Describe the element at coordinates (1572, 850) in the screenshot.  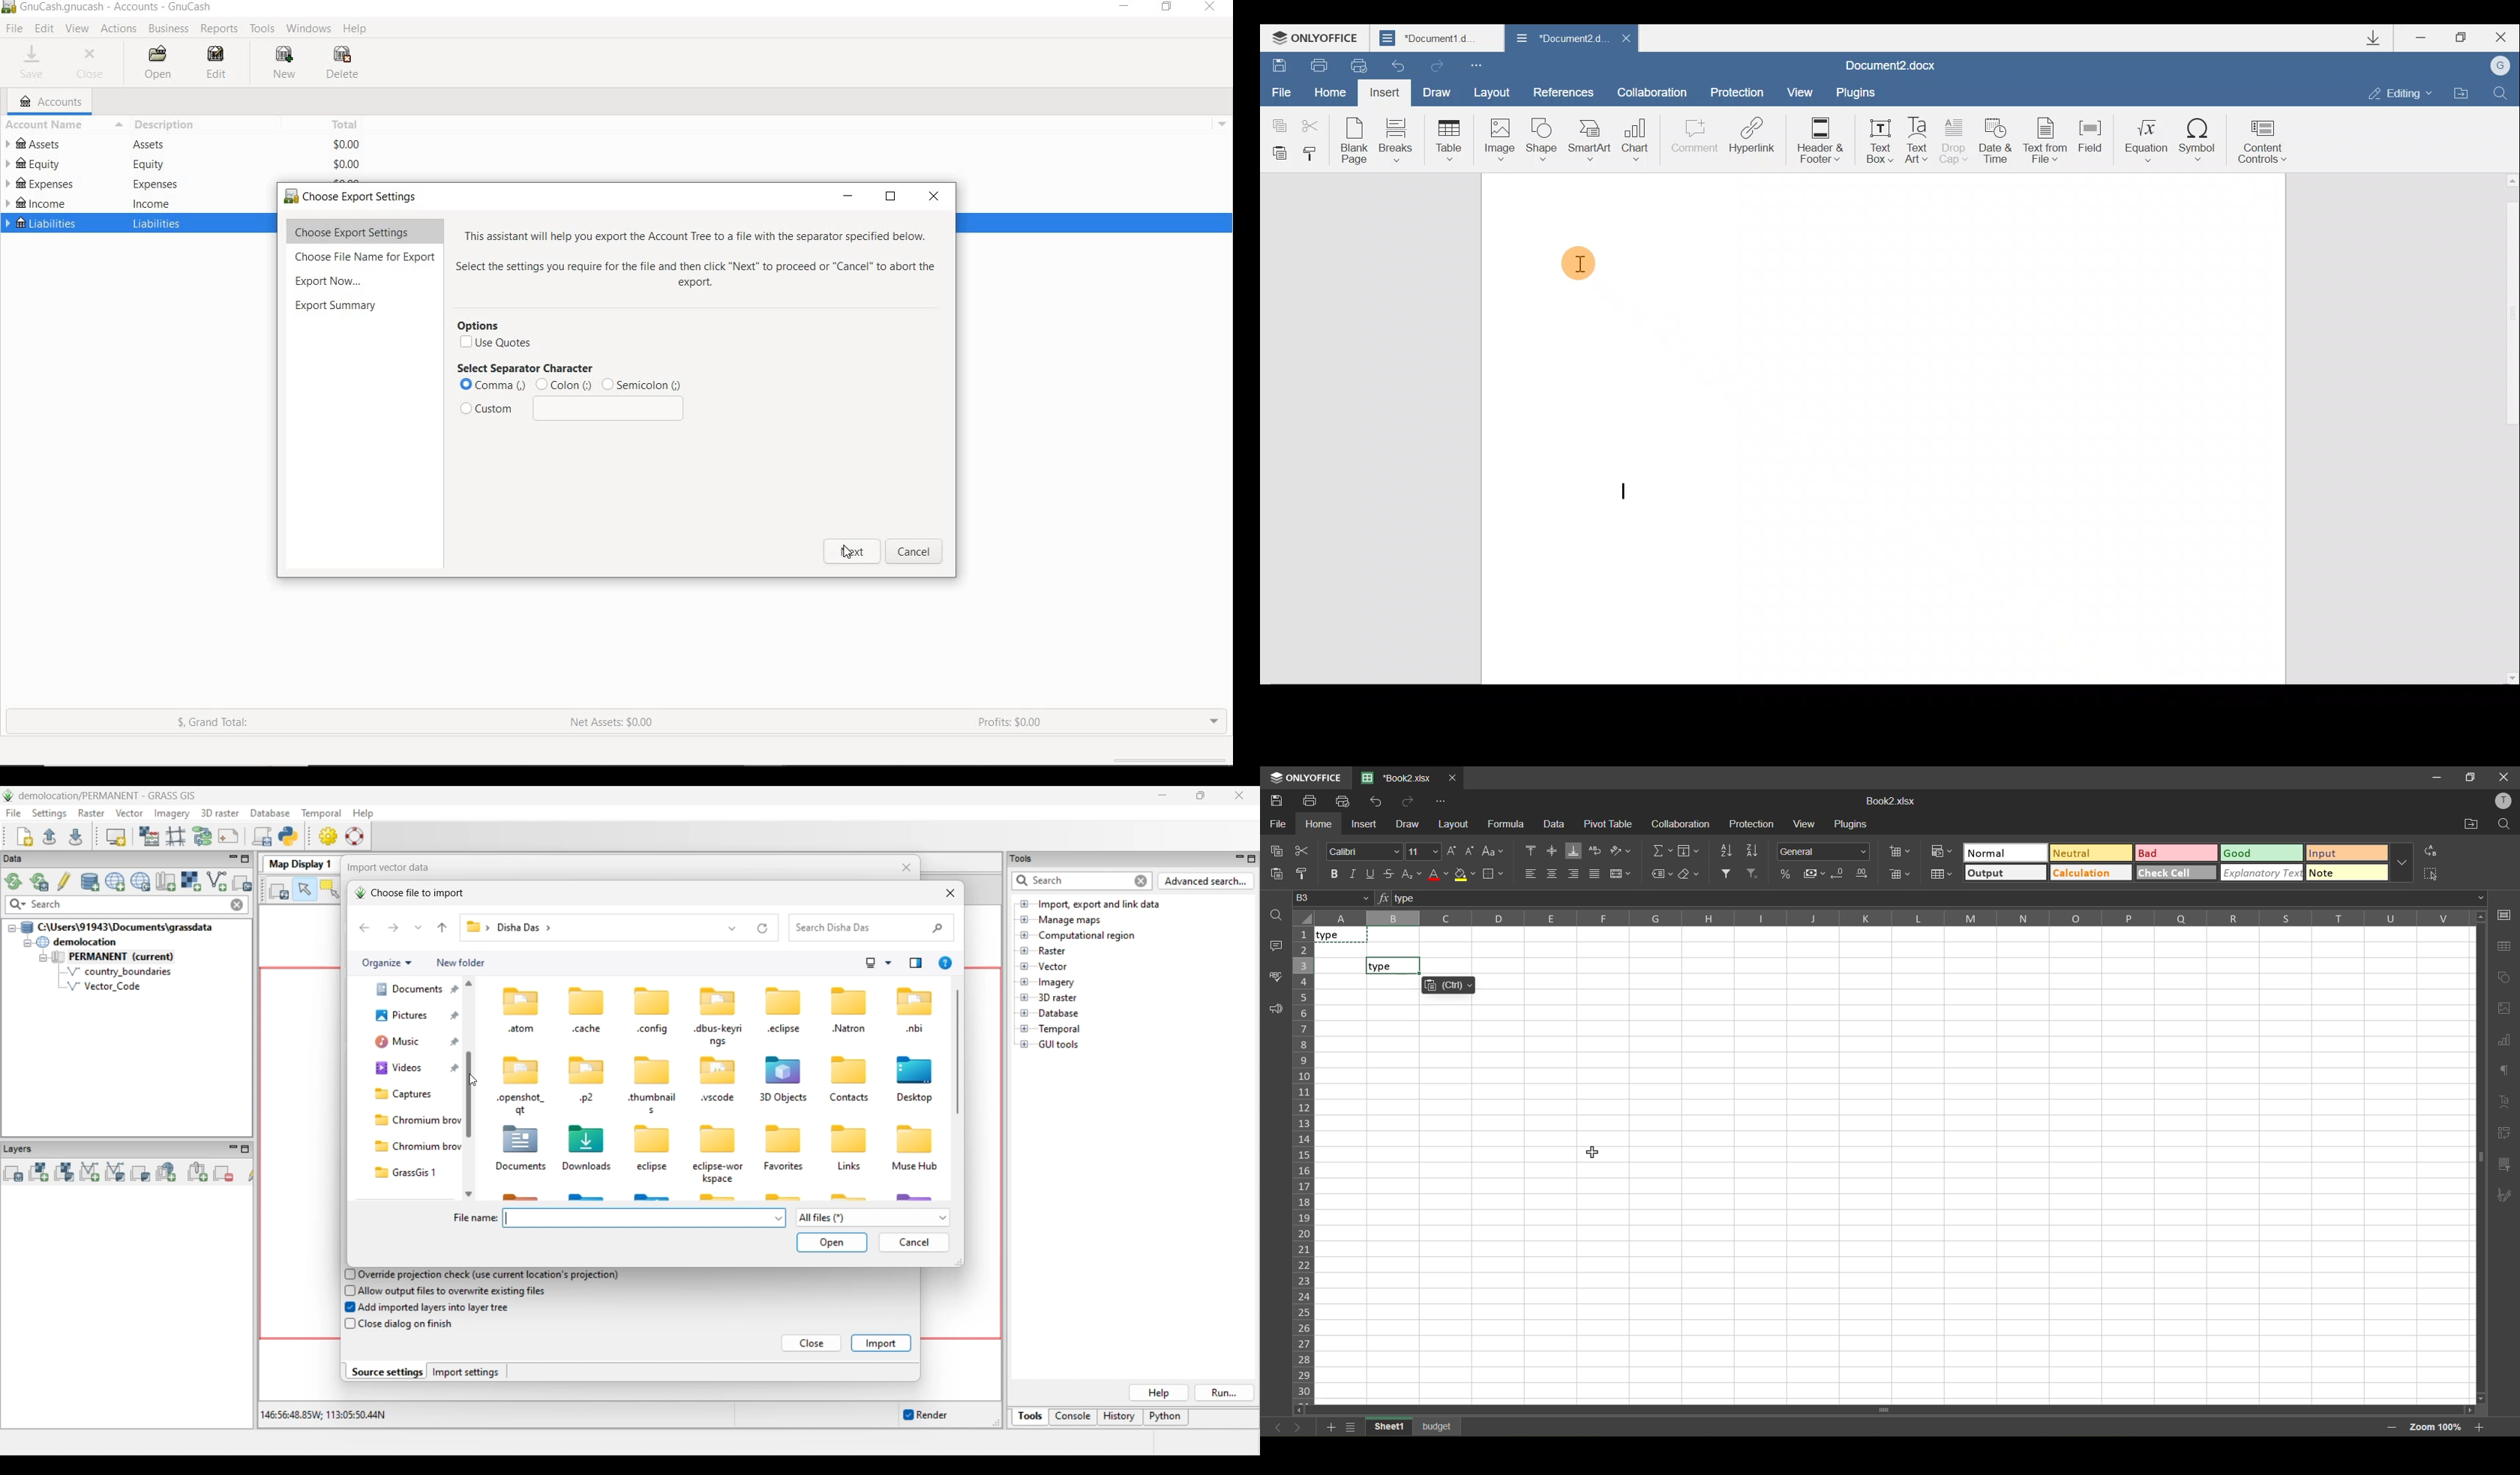
I see `align bottom` at that location.